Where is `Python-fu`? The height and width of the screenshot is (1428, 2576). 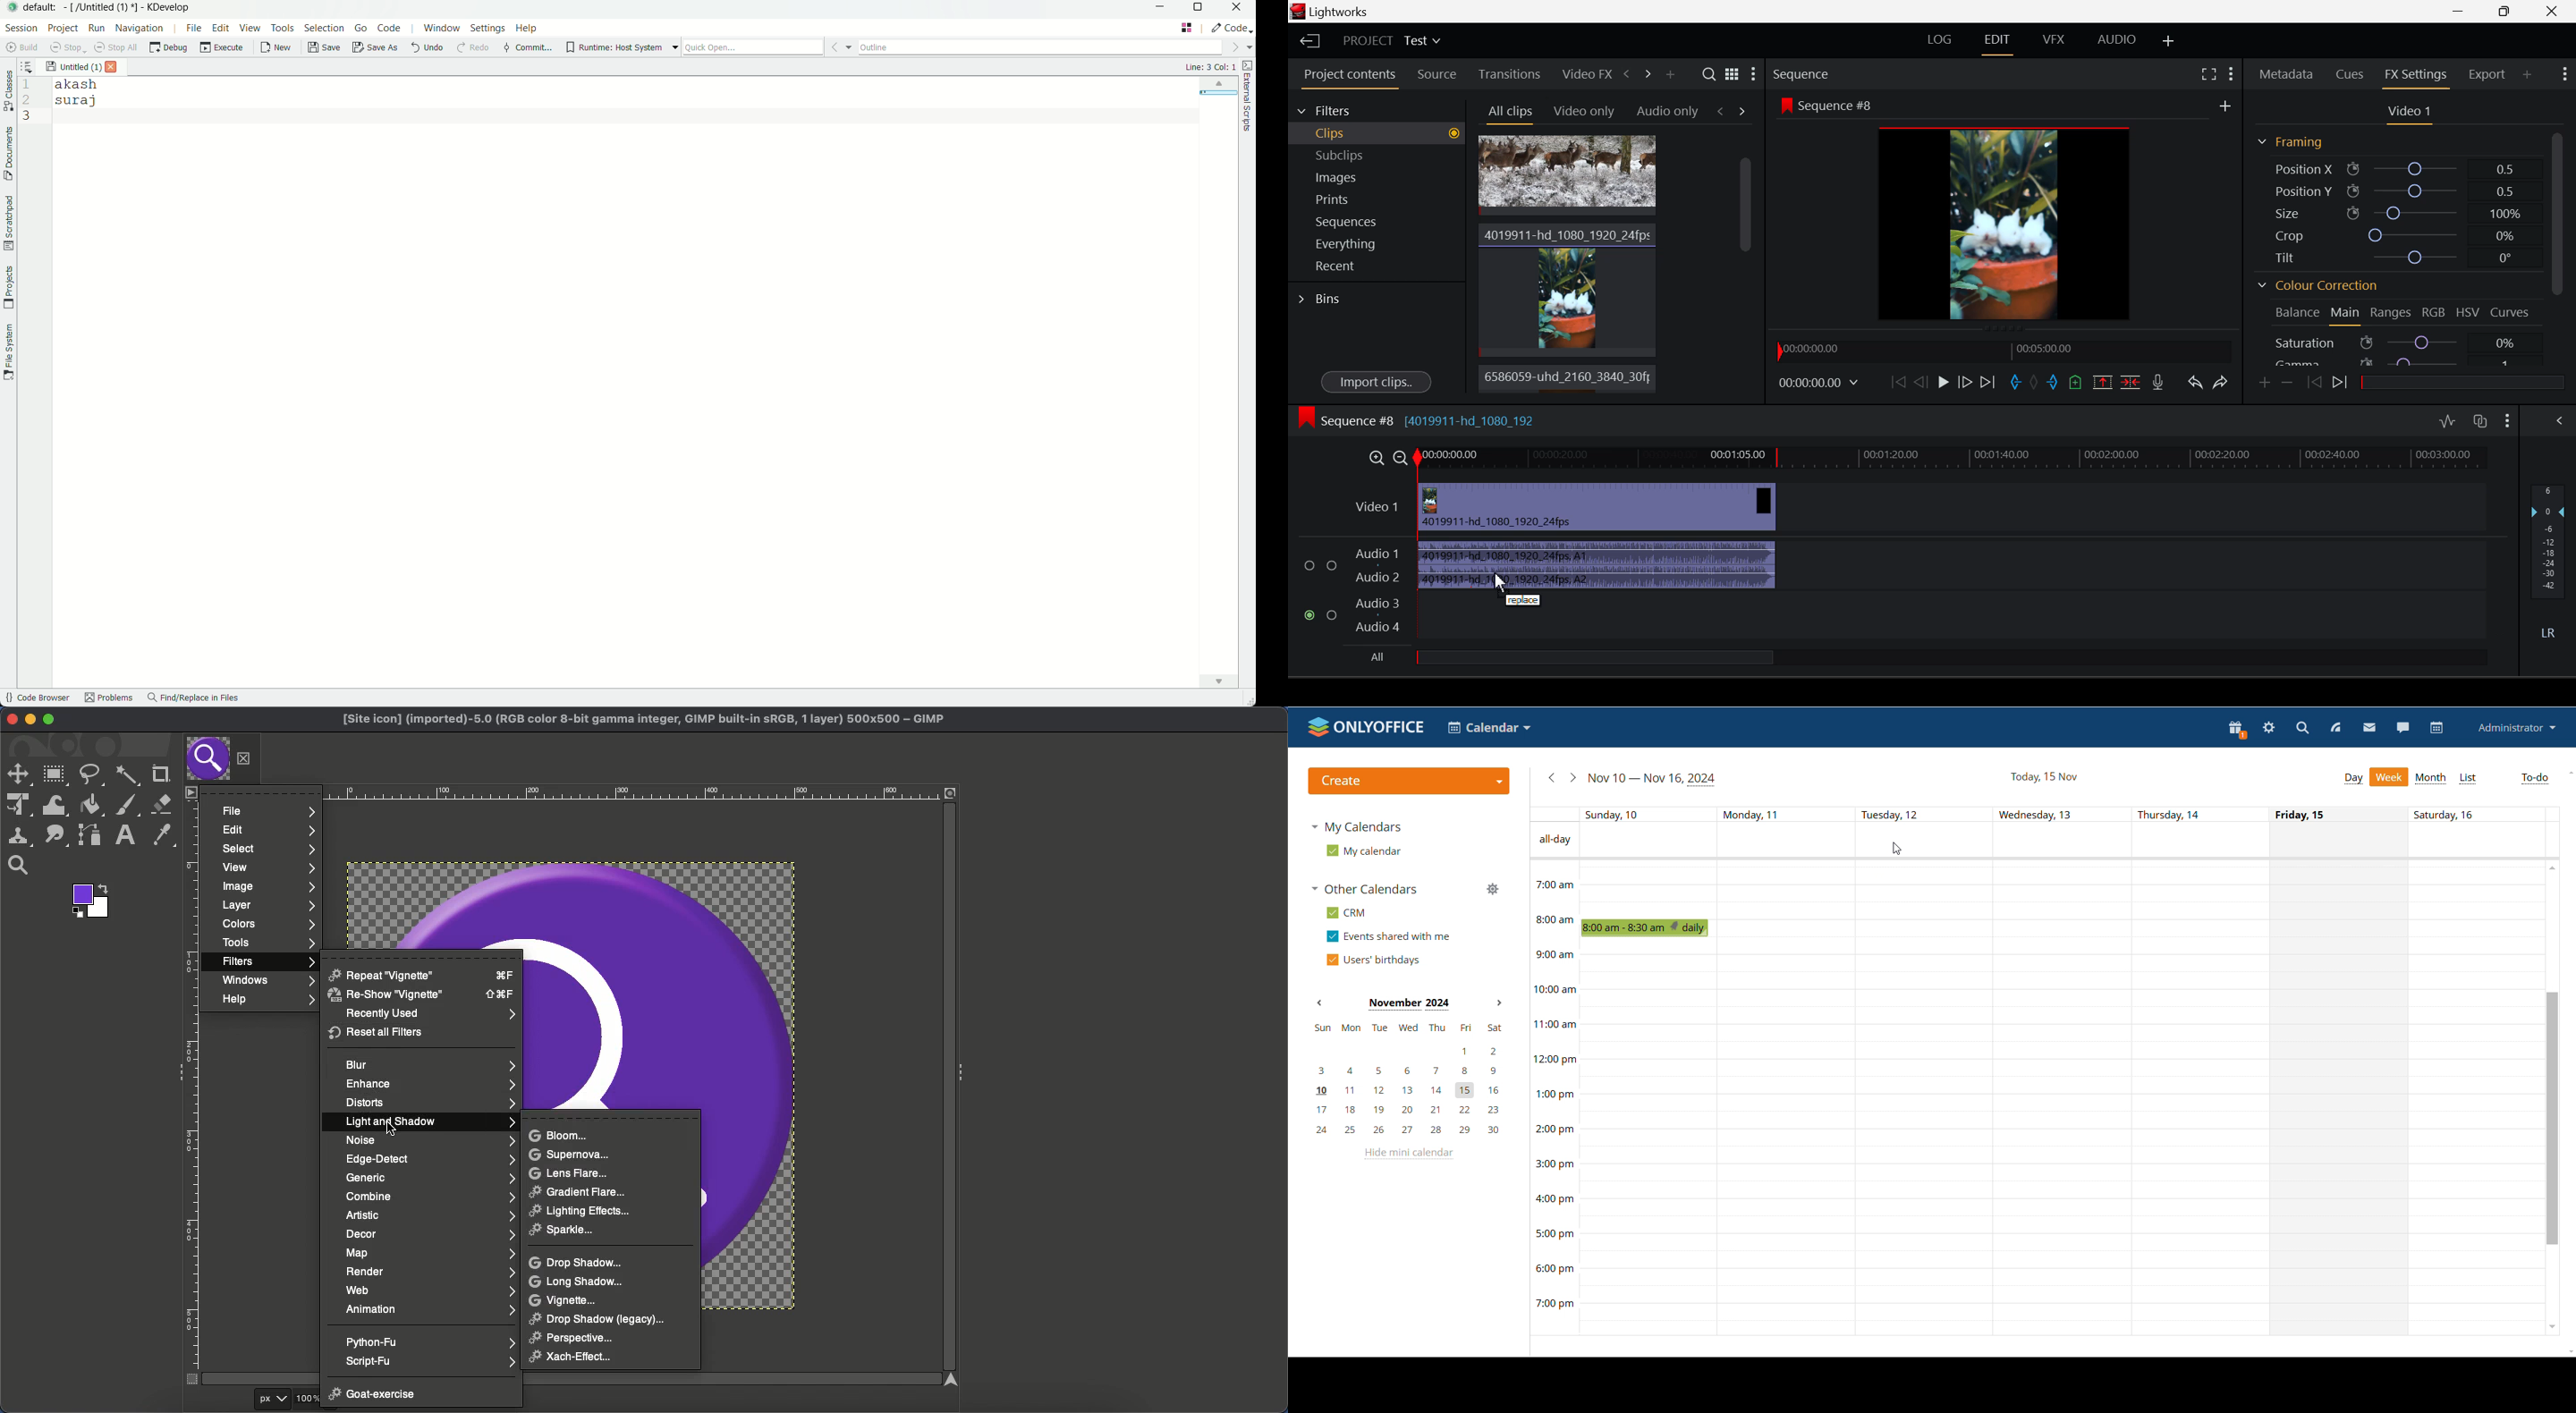 Python-fu is located at coordinates (431, 1341).